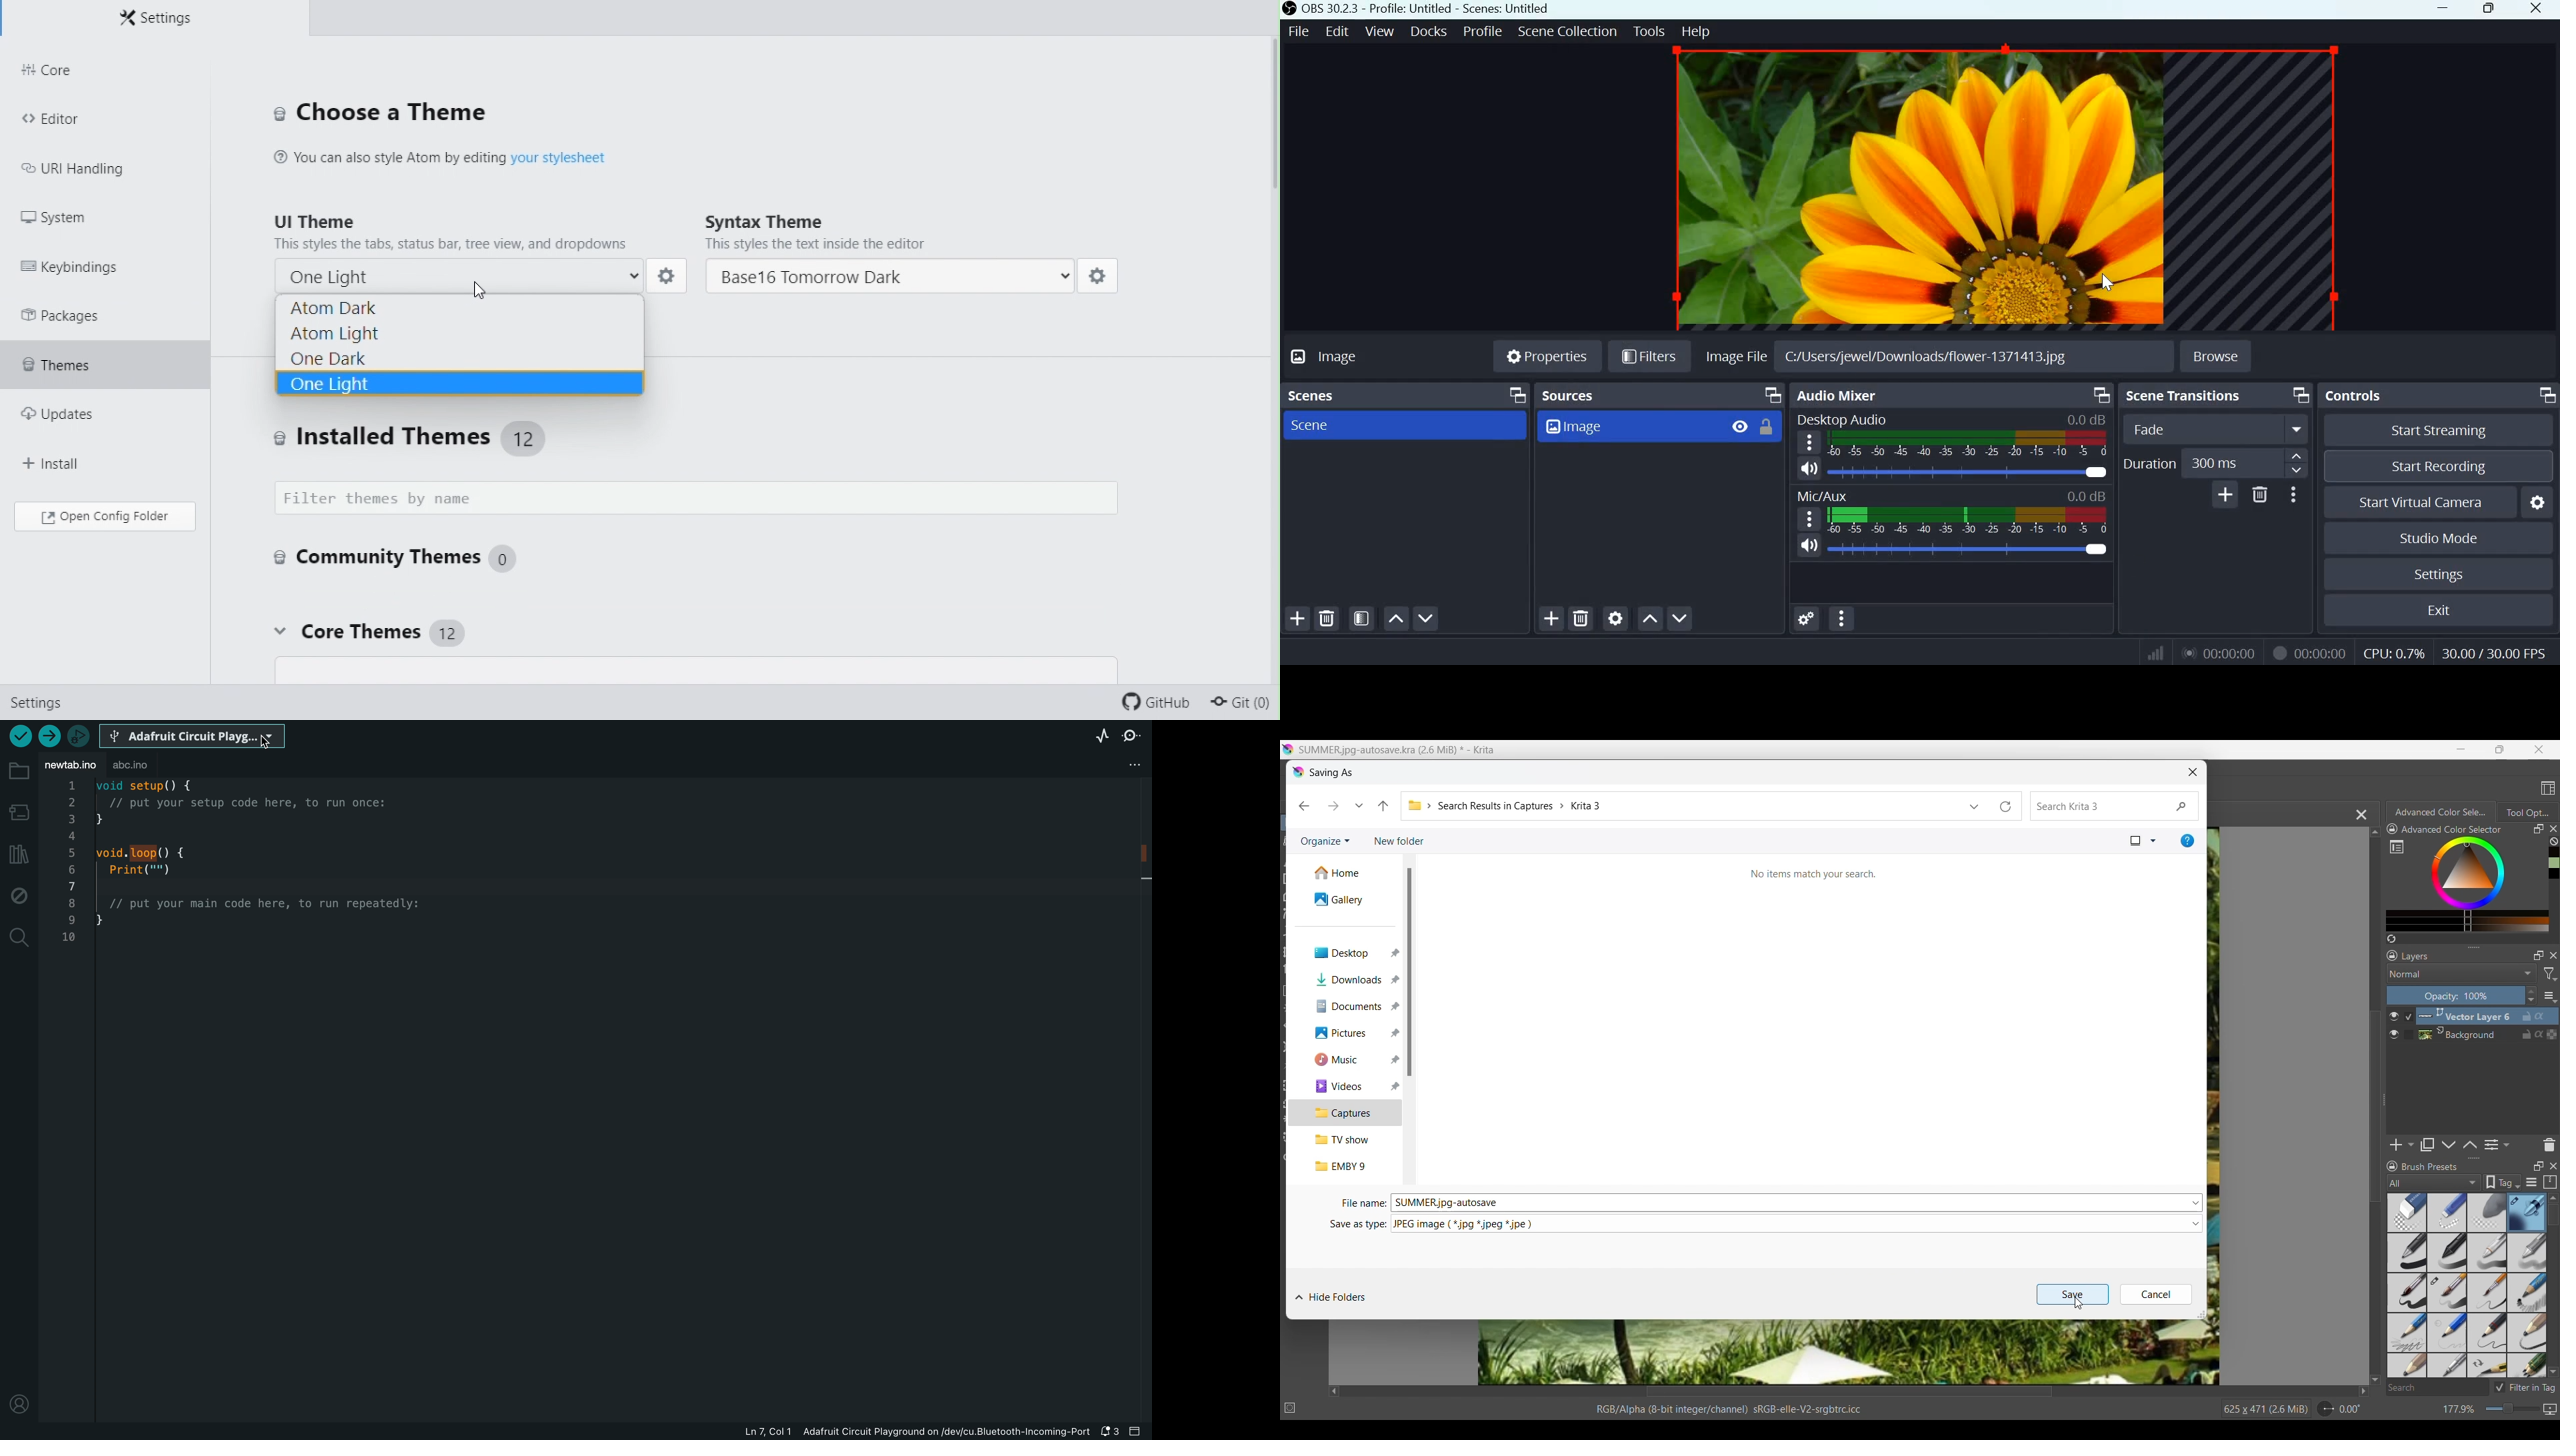  I want to click on Start virtual camera, so click(2431, 501).